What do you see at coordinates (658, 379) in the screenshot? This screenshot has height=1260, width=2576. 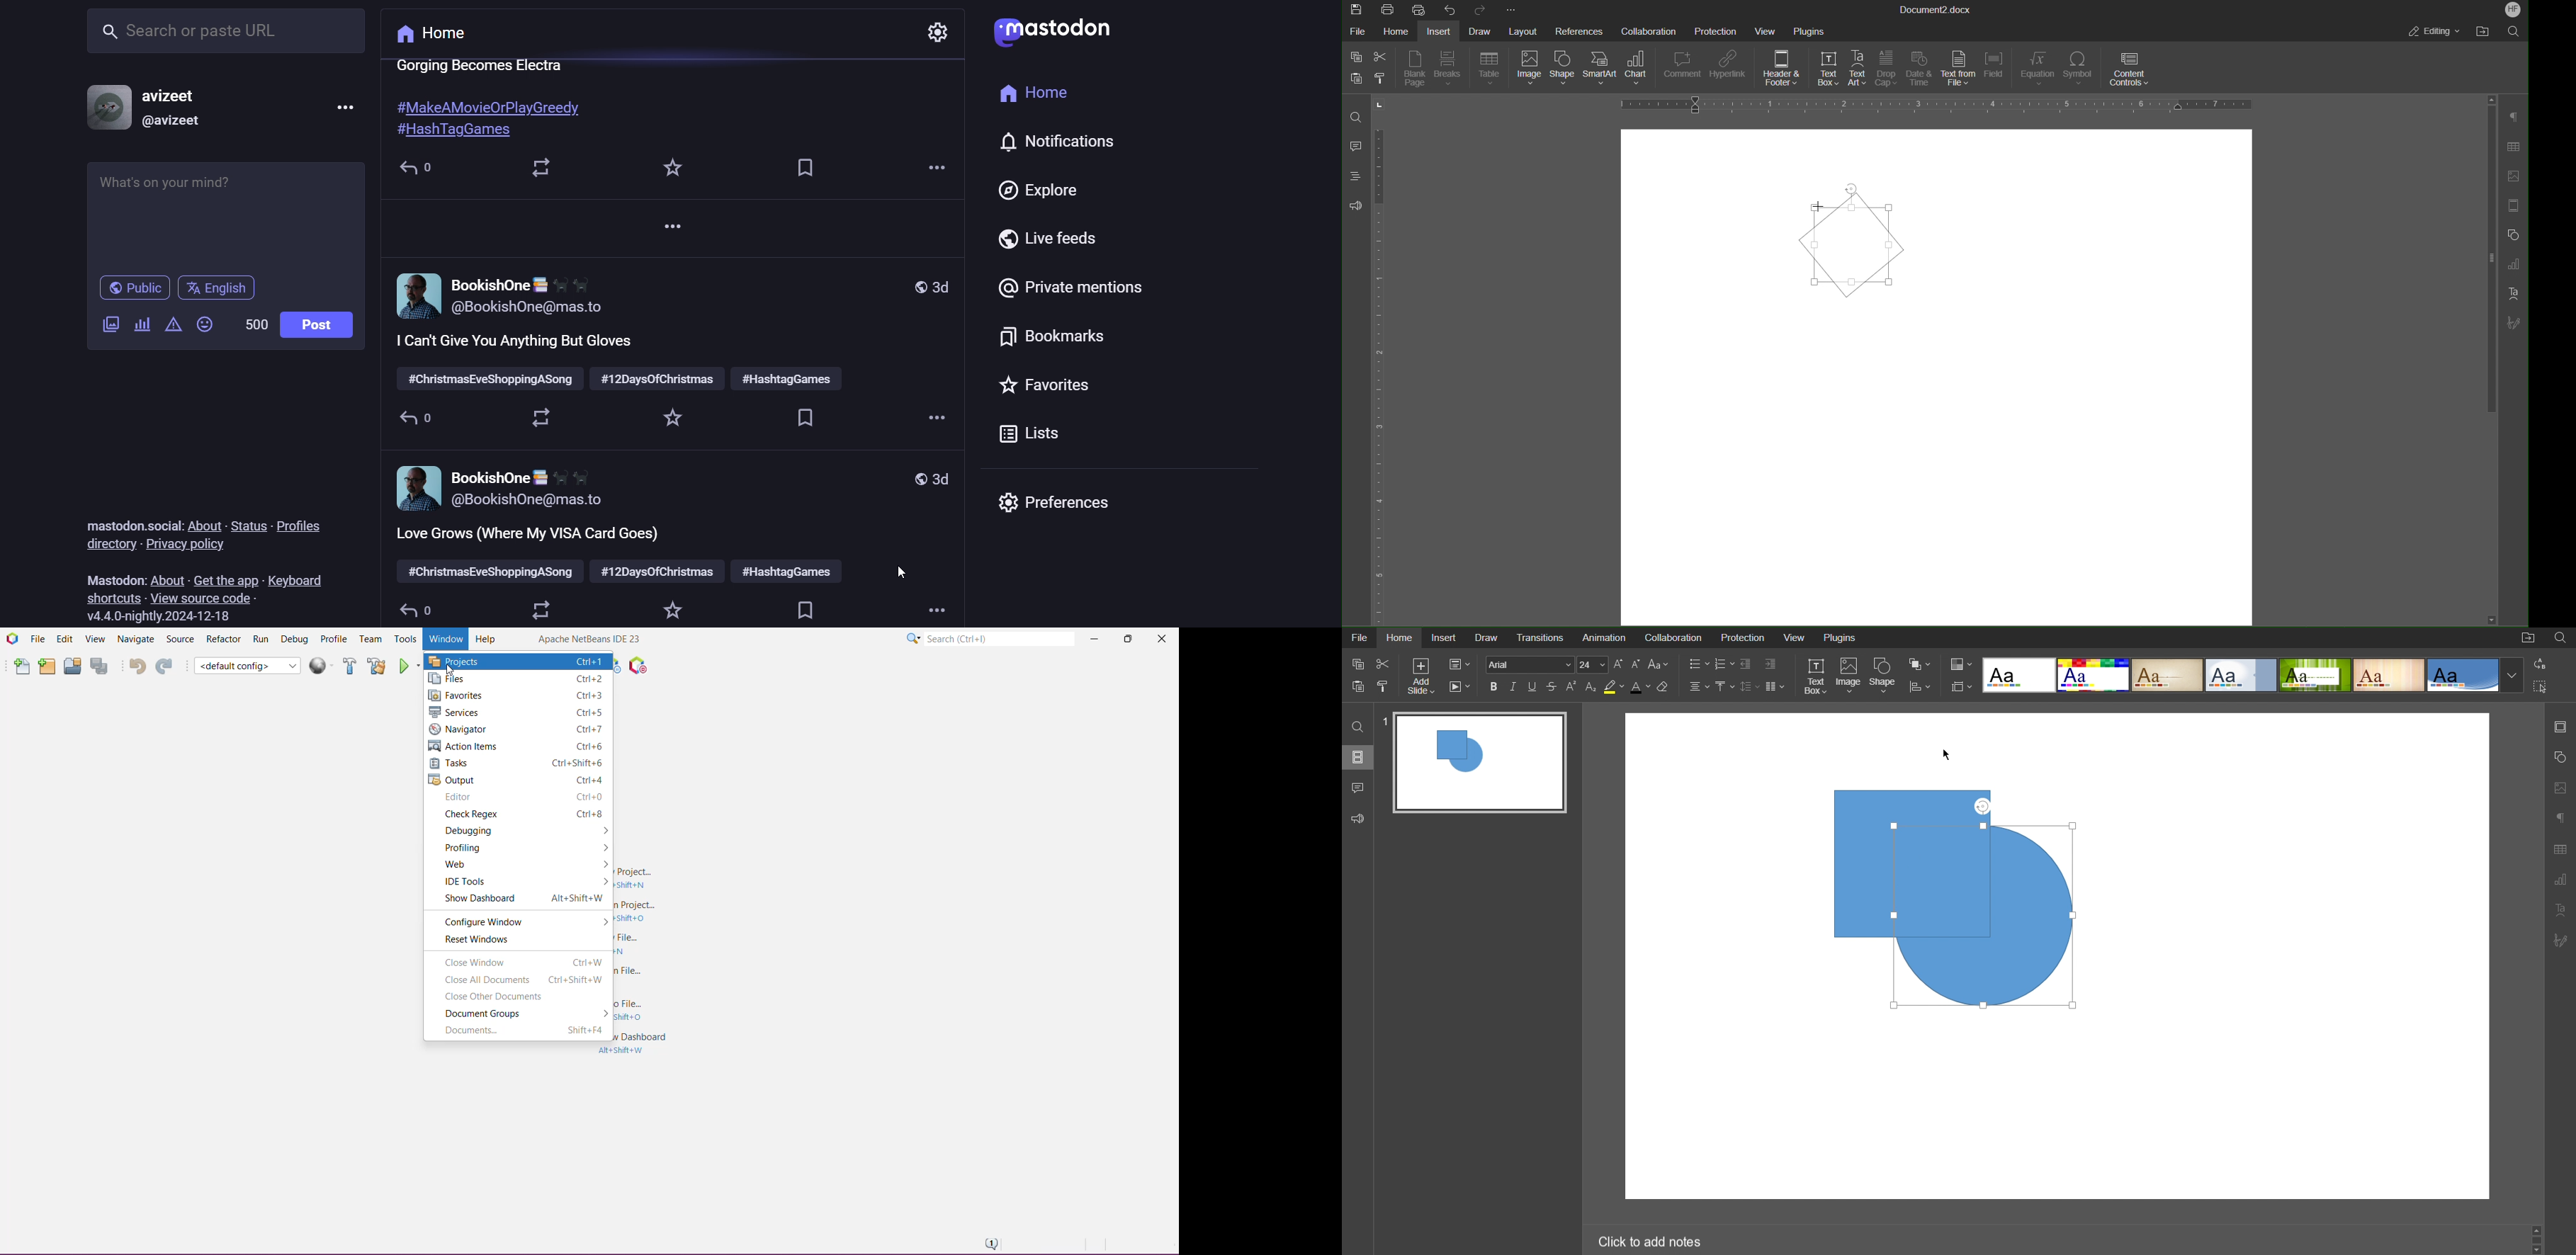 I see `#12DaysOfChristmas` at bounding box center [658, 379].